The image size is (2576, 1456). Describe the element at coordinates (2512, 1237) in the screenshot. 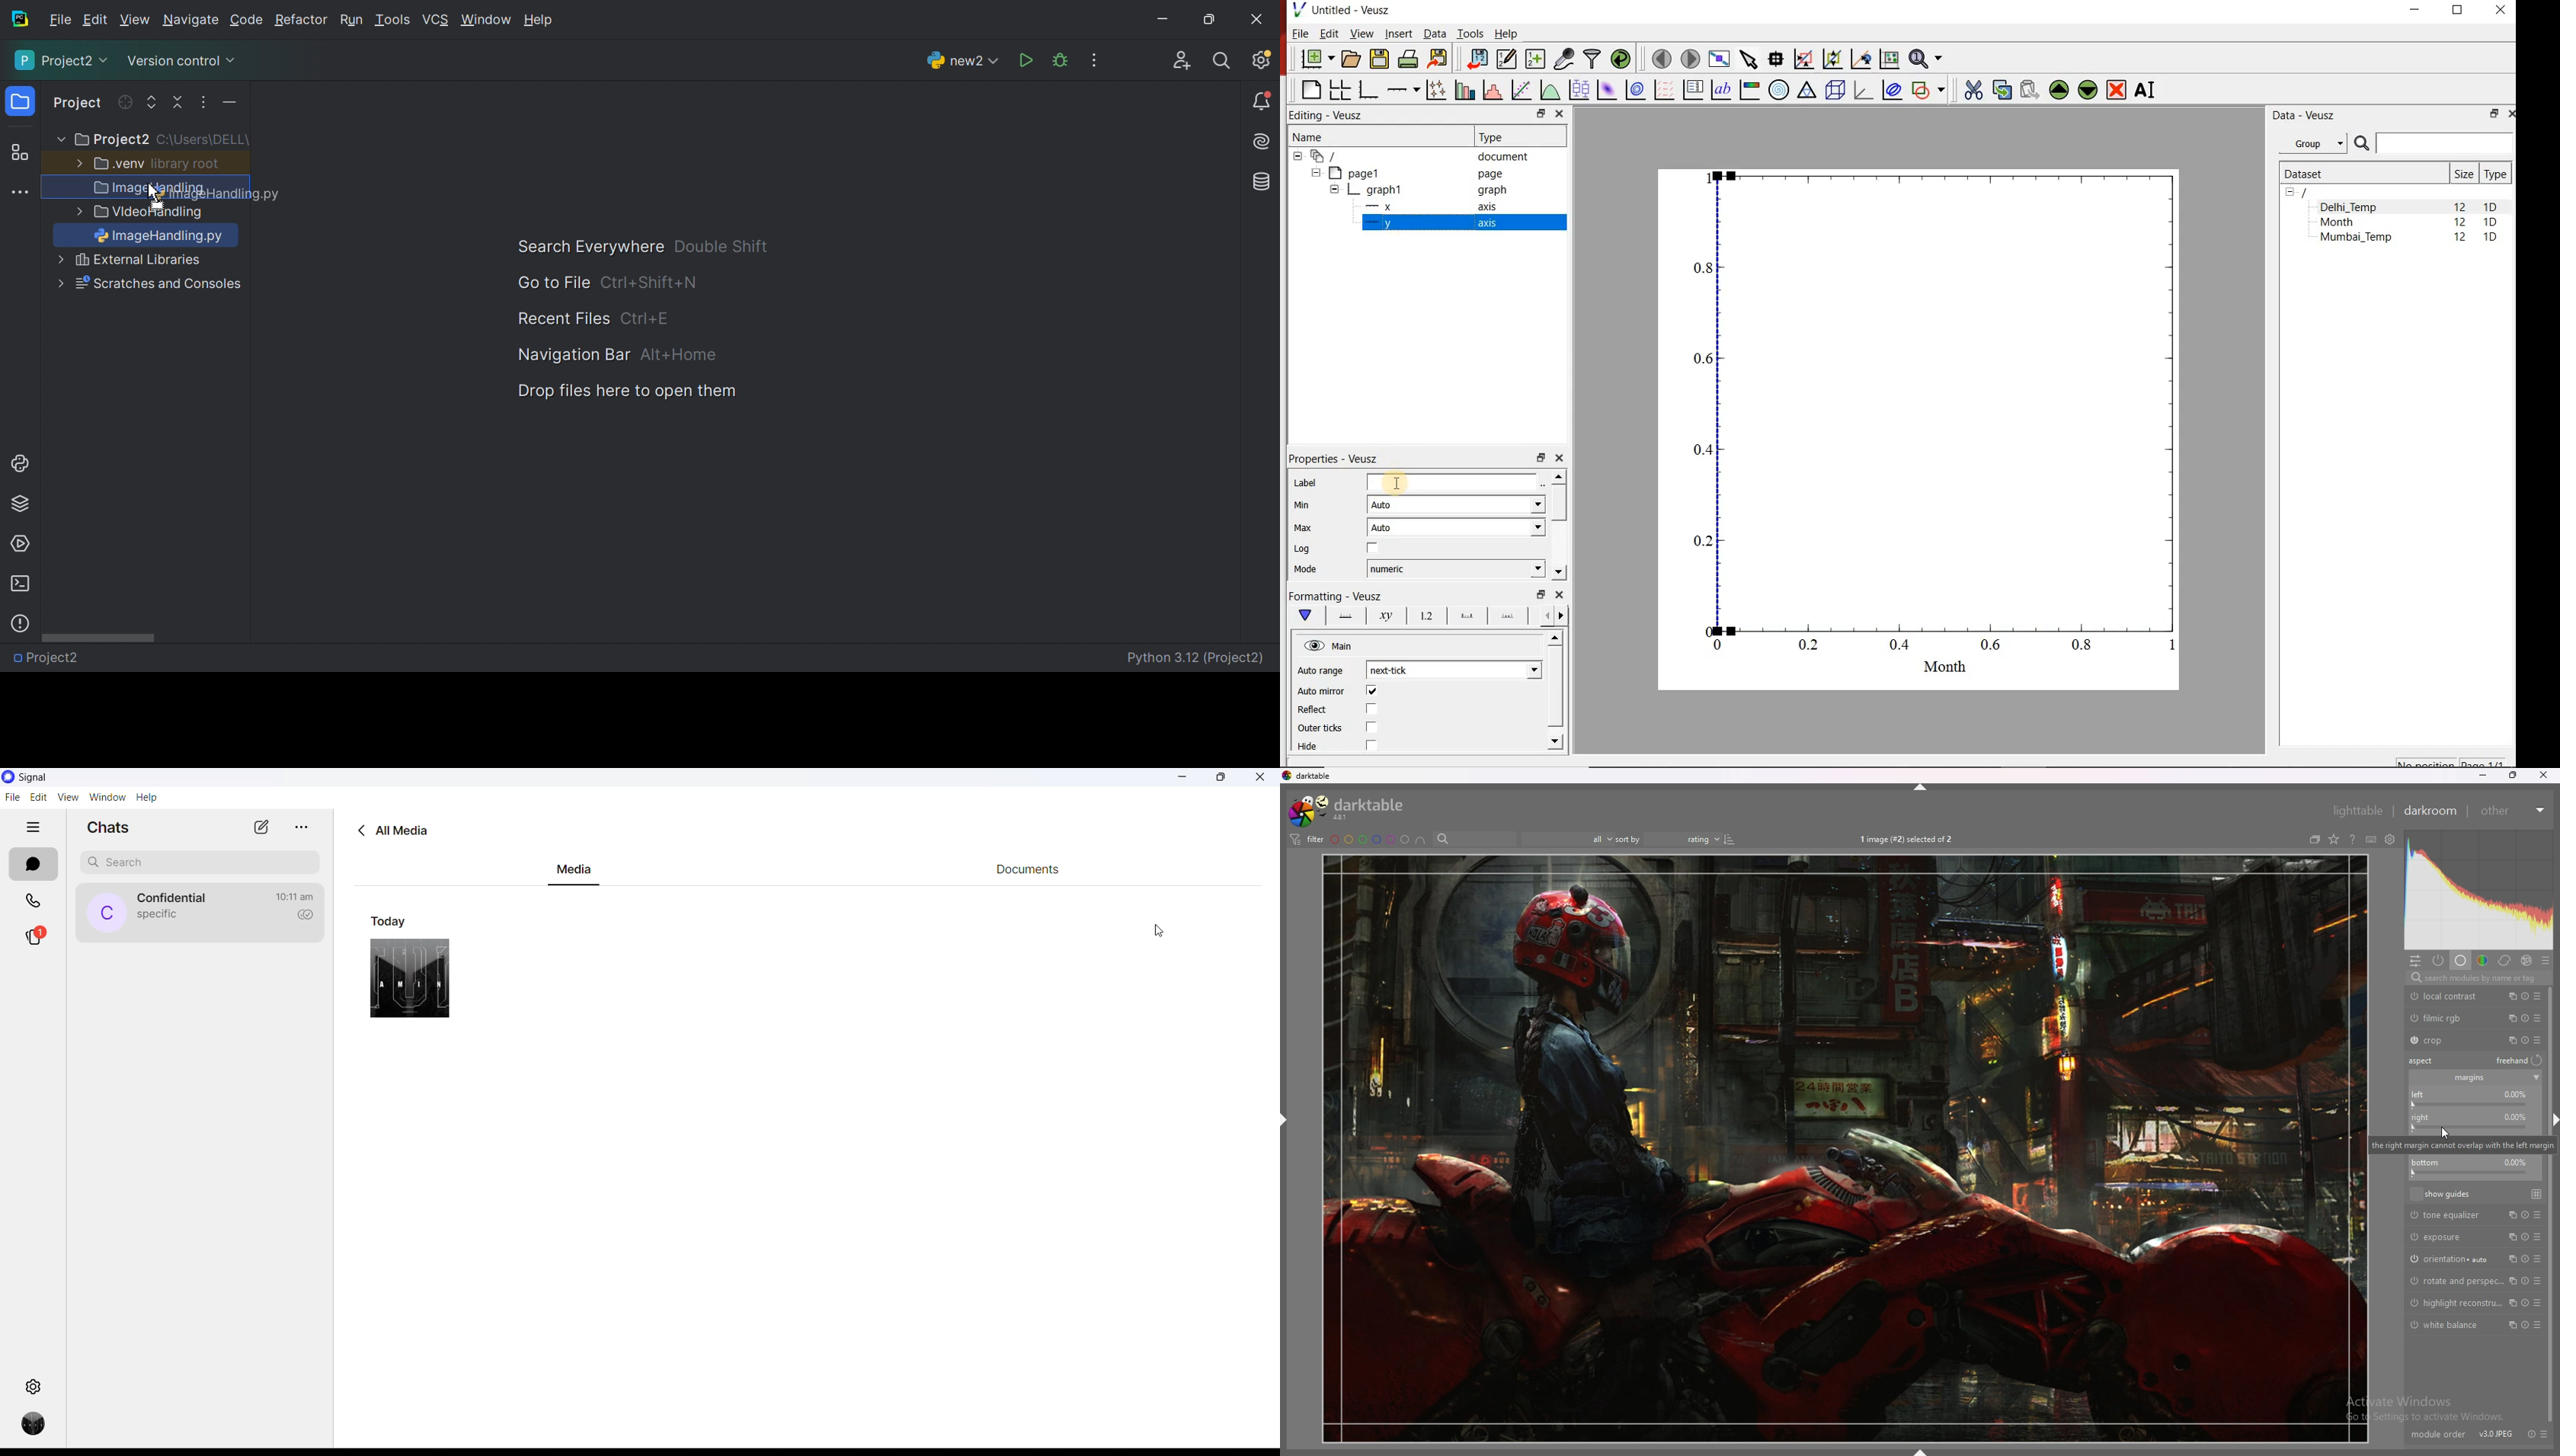

I see `multiple instances action` at that location.